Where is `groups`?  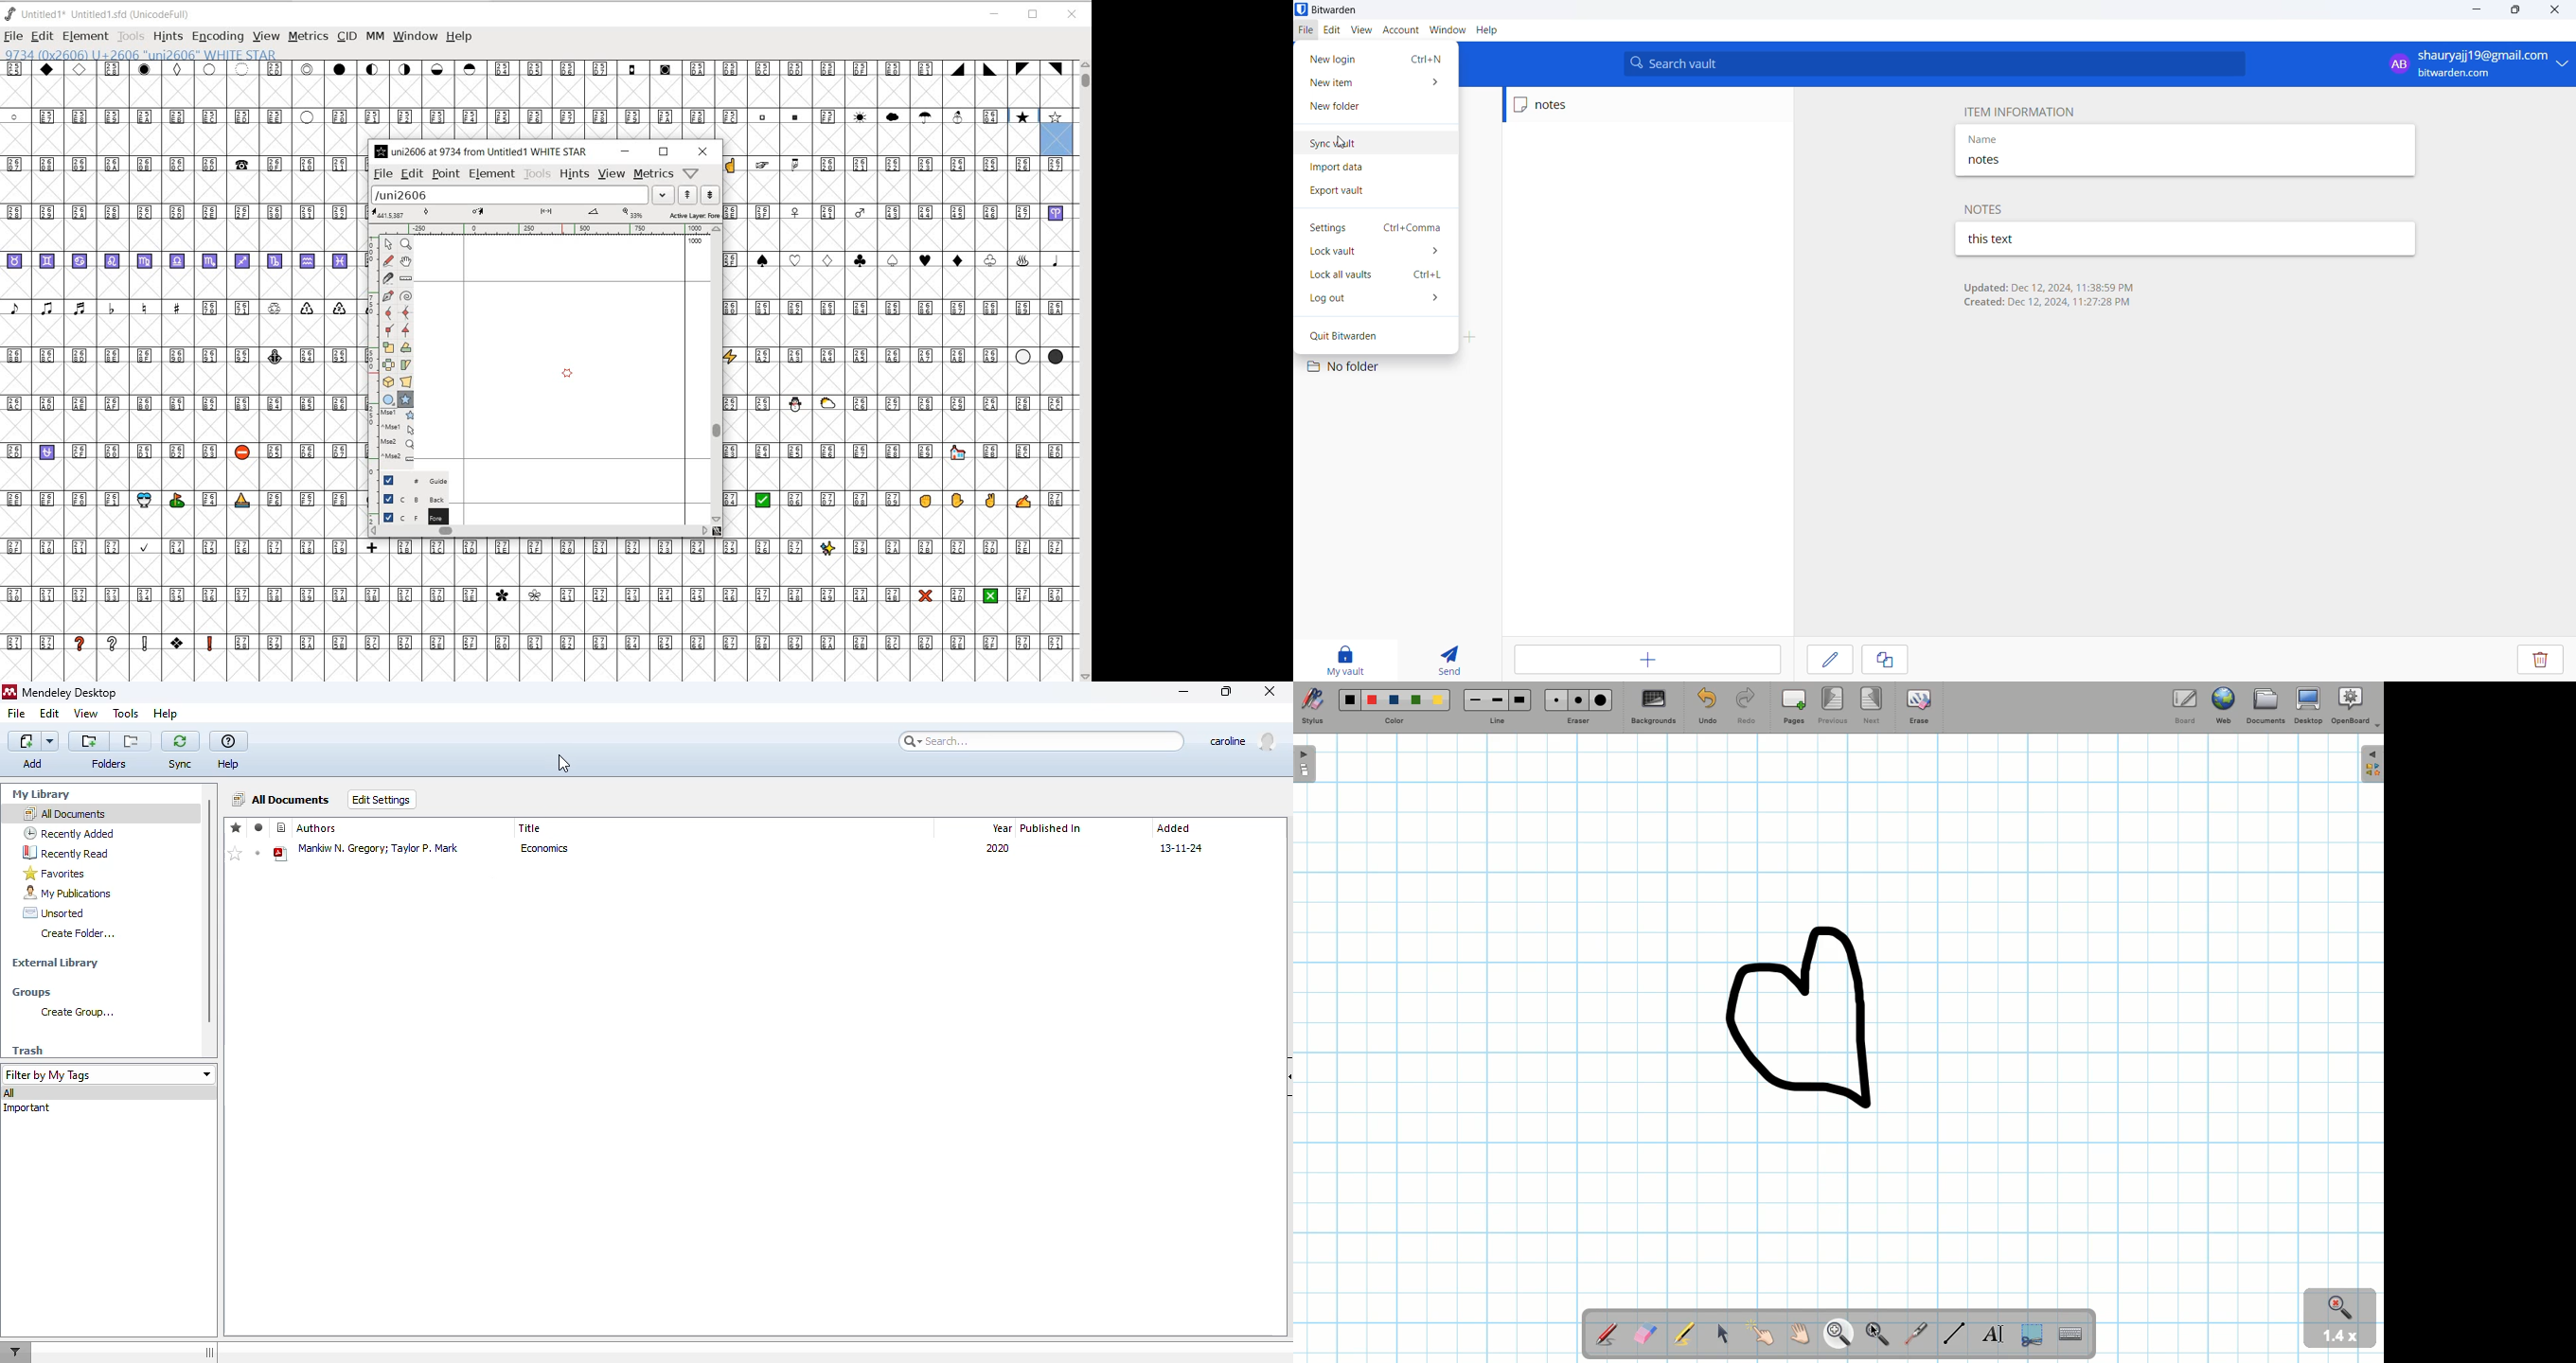
groups is located at coordinates (32, 992).